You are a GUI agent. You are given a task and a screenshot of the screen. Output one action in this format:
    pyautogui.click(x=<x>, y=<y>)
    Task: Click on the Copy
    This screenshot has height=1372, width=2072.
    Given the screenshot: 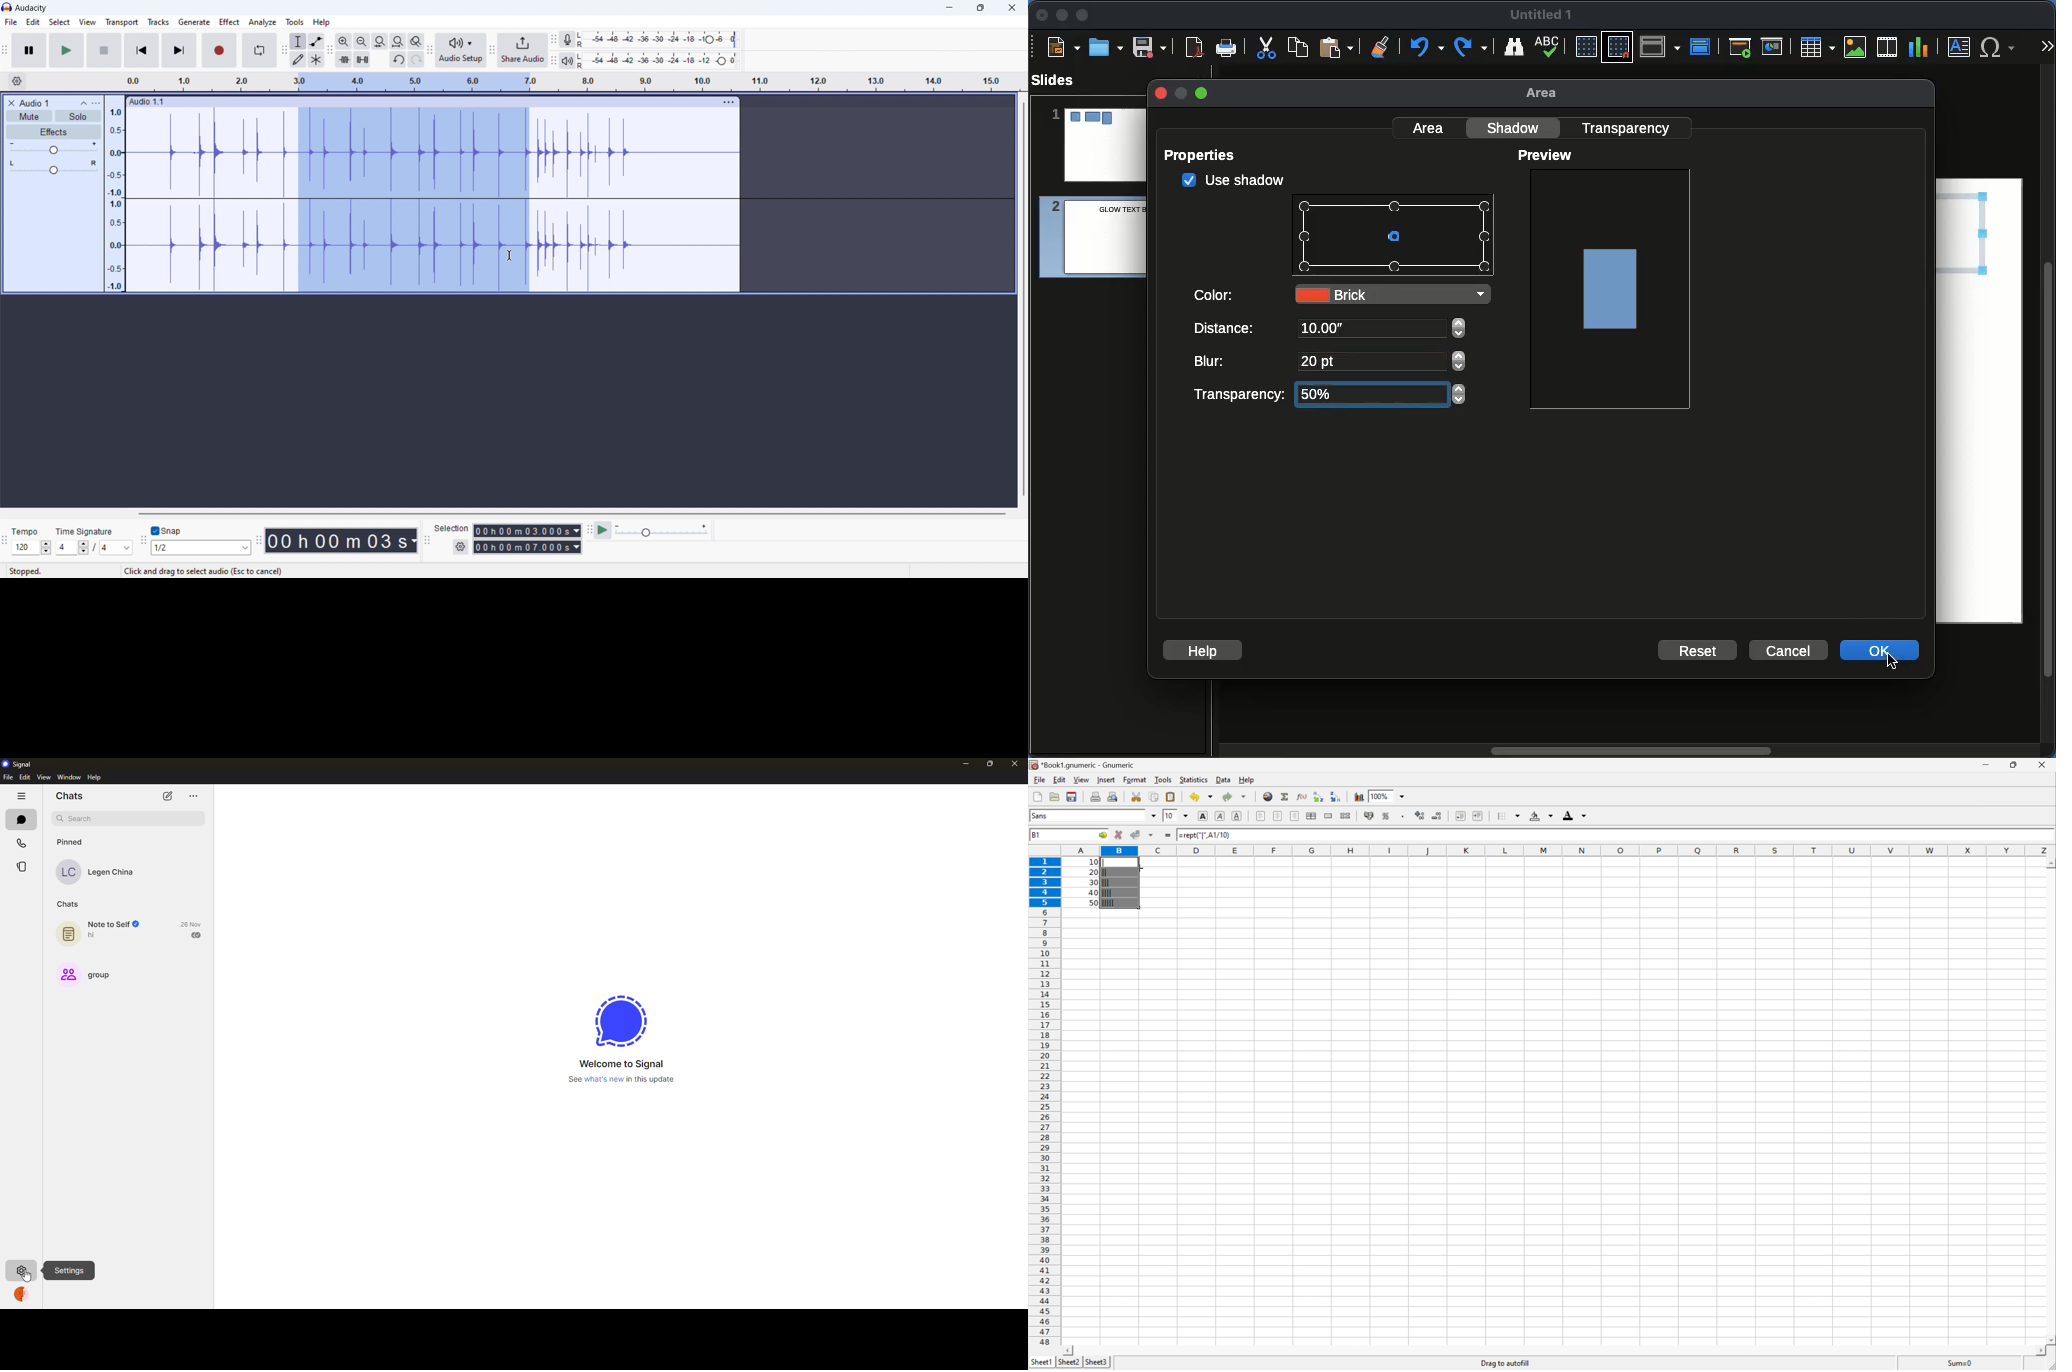 What is the action you would take?
    pyautogui.click(x=1298, y=46)
    